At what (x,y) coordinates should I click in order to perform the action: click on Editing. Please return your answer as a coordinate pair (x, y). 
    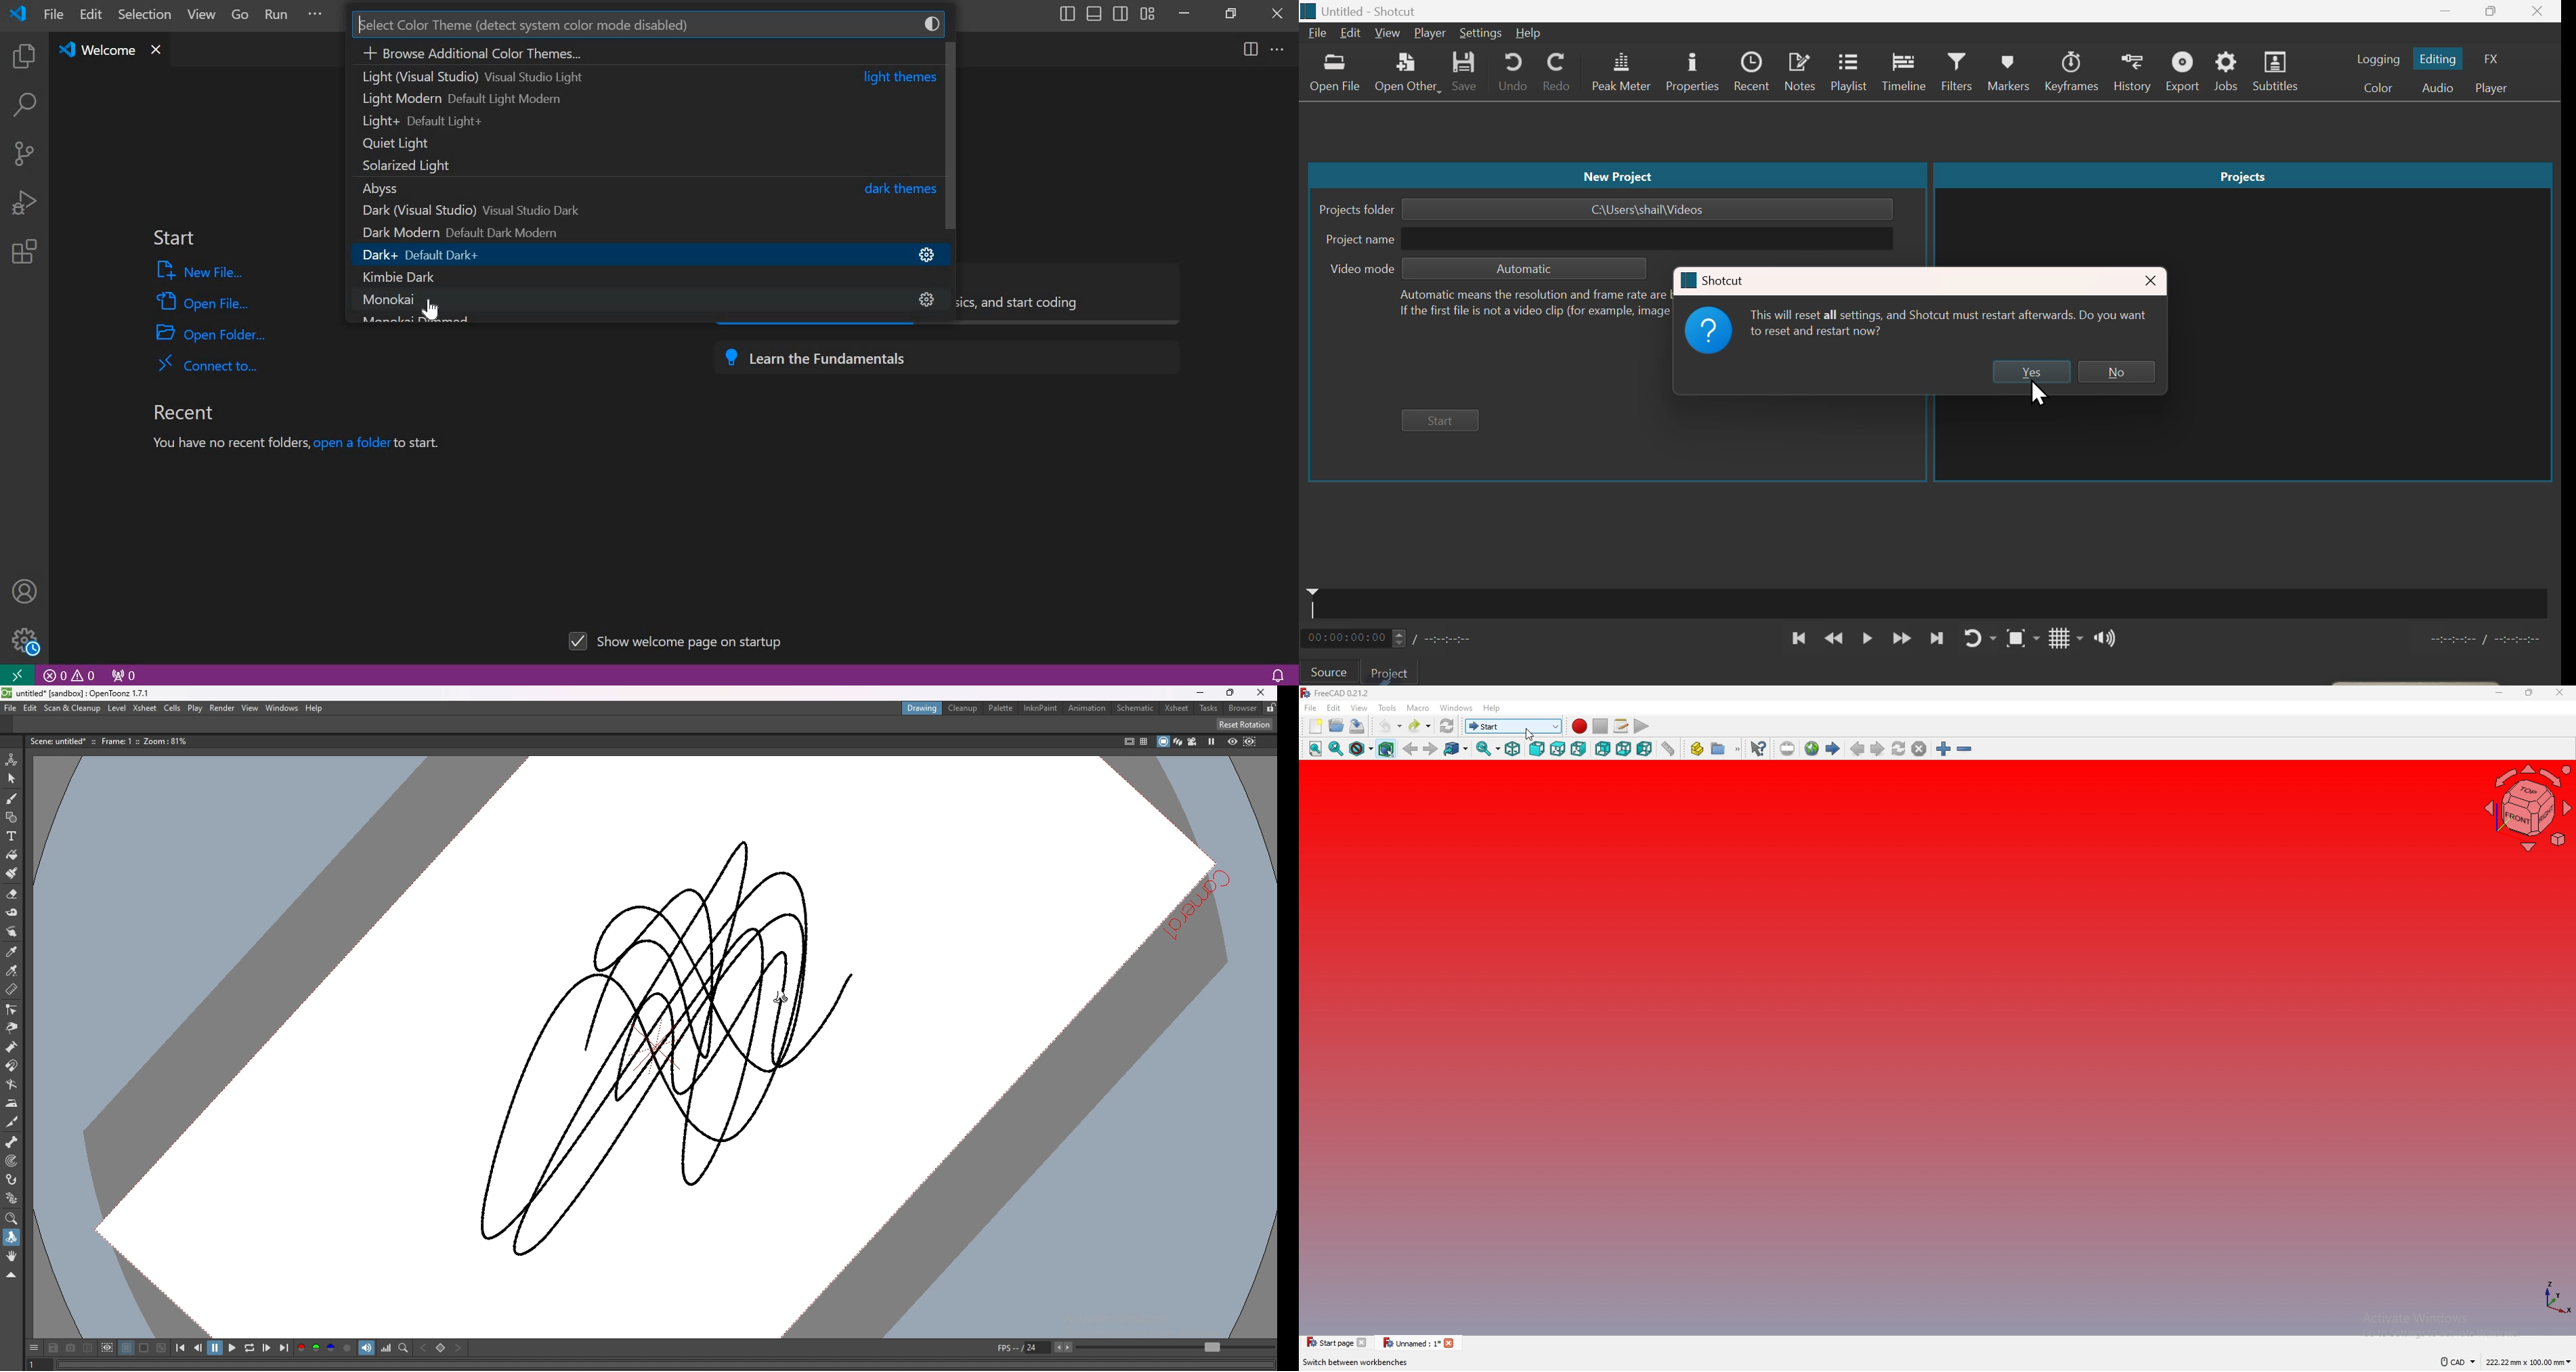
    Looking at the image, I should click on (2442, 58).